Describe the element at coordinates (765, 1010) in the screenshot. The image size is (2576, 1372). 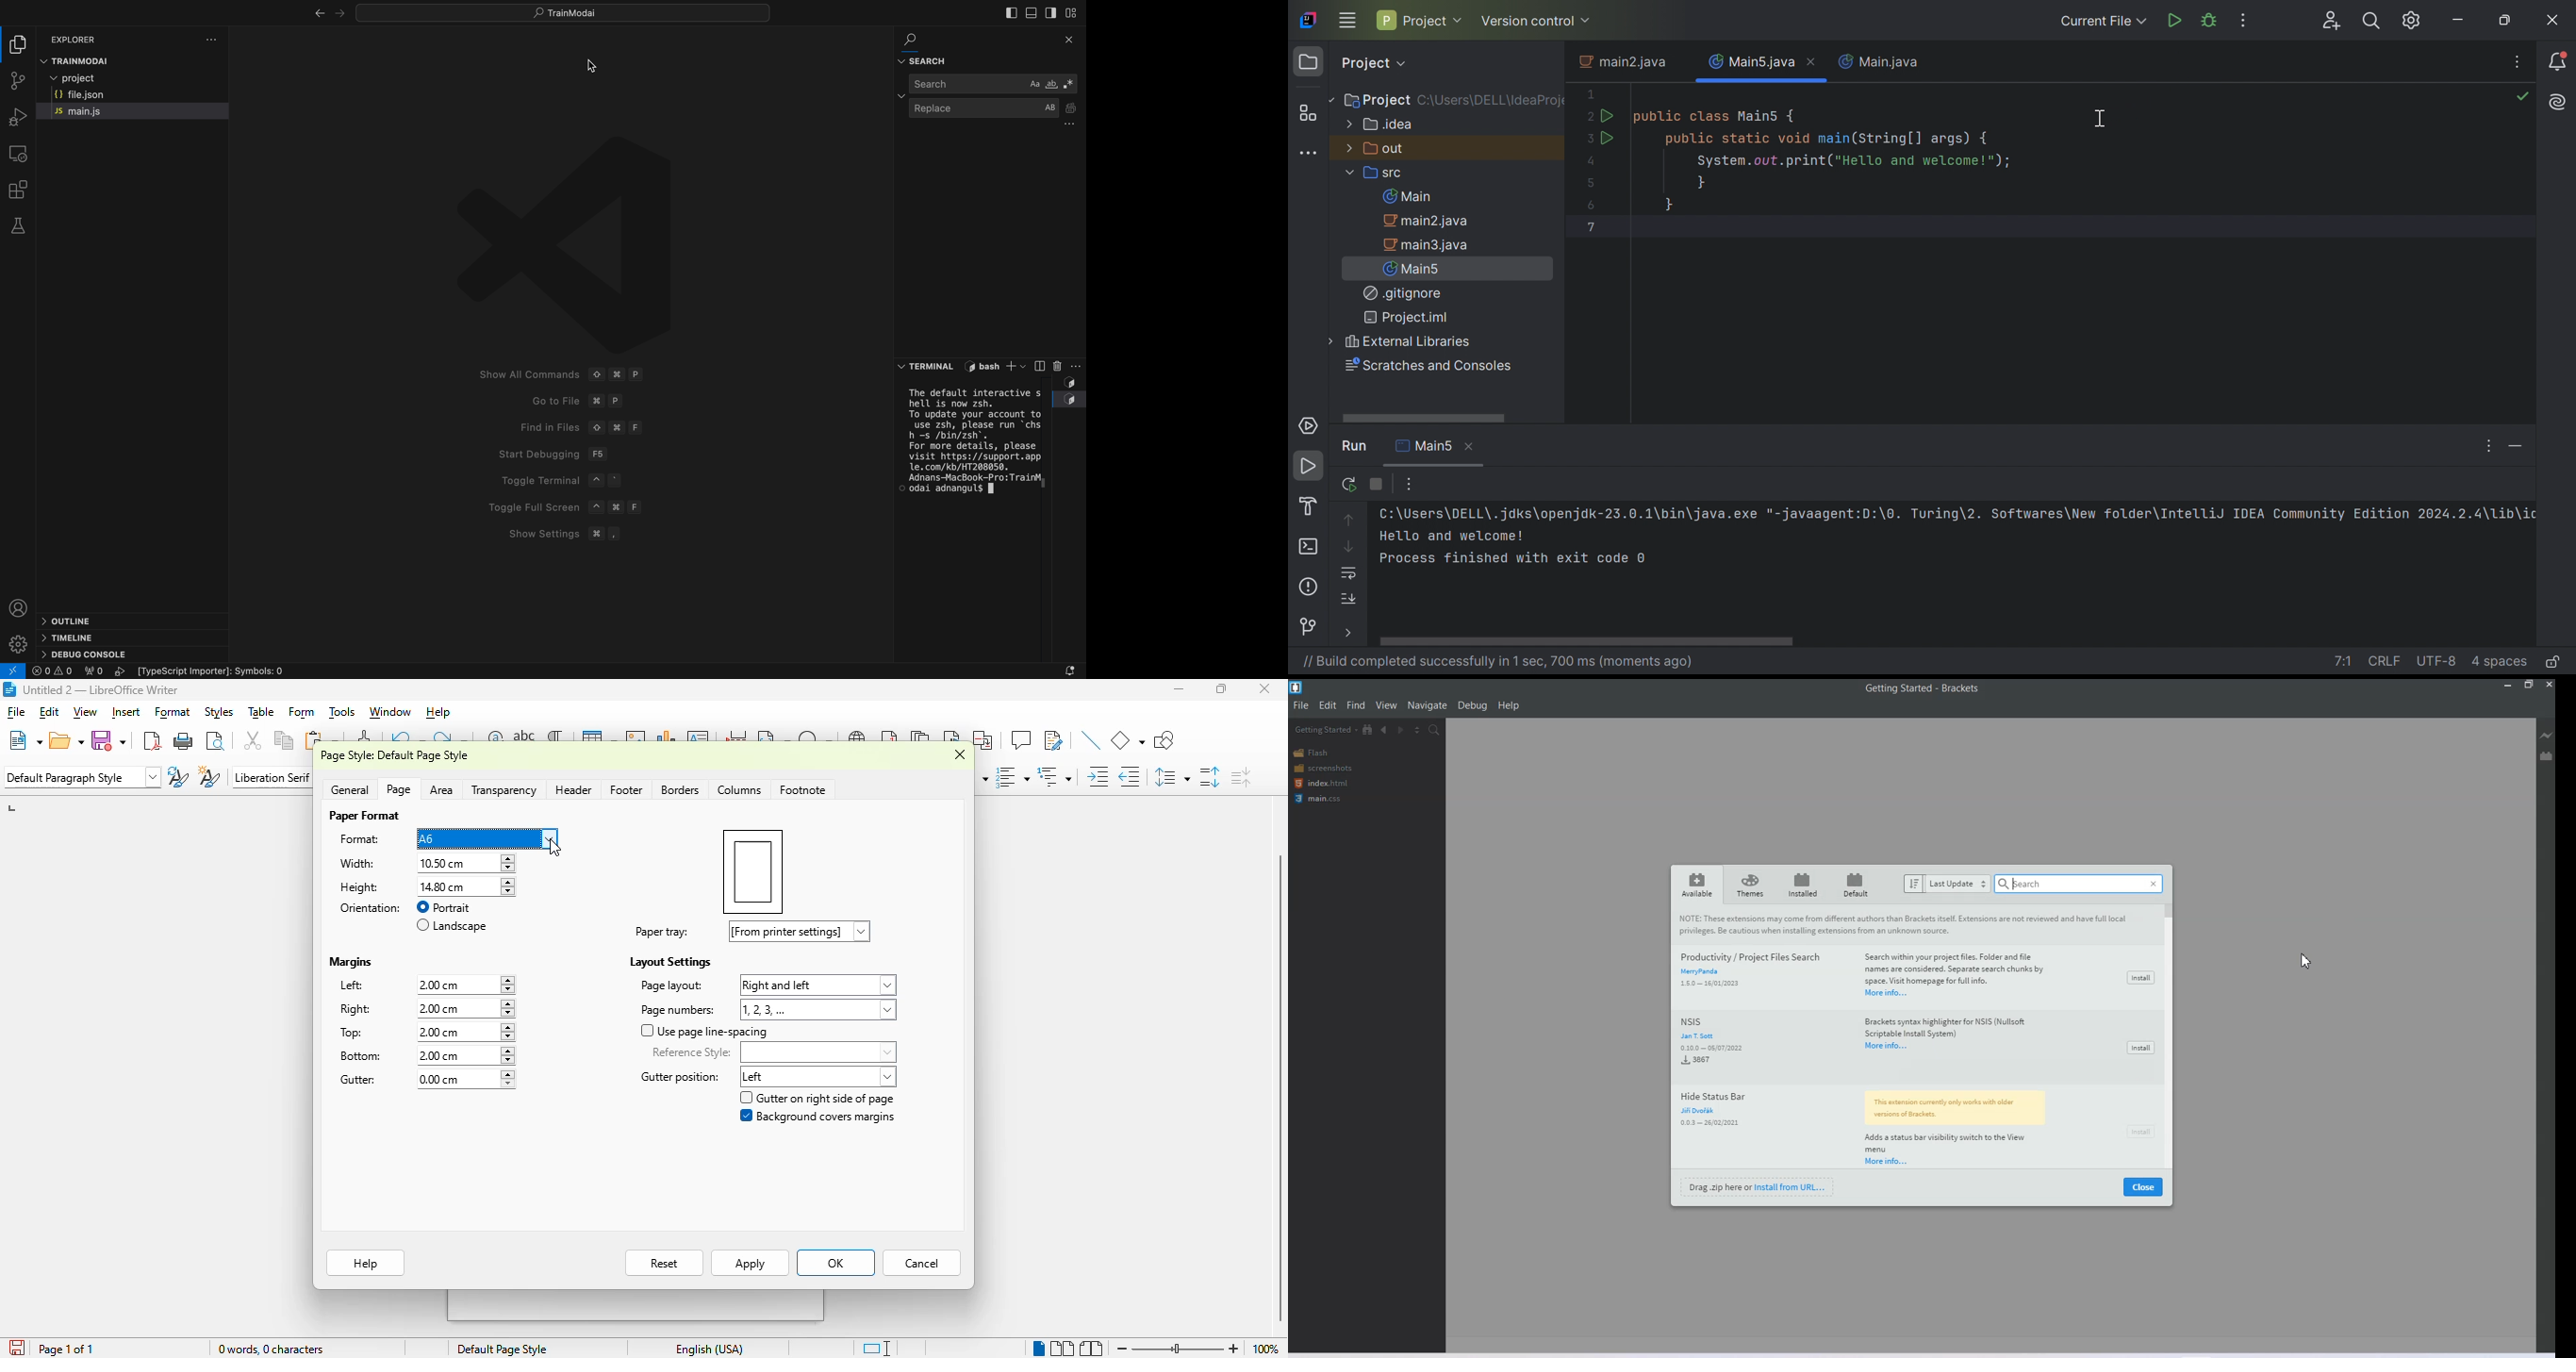
I see `page numbers: 1,2,3,...` at that location.